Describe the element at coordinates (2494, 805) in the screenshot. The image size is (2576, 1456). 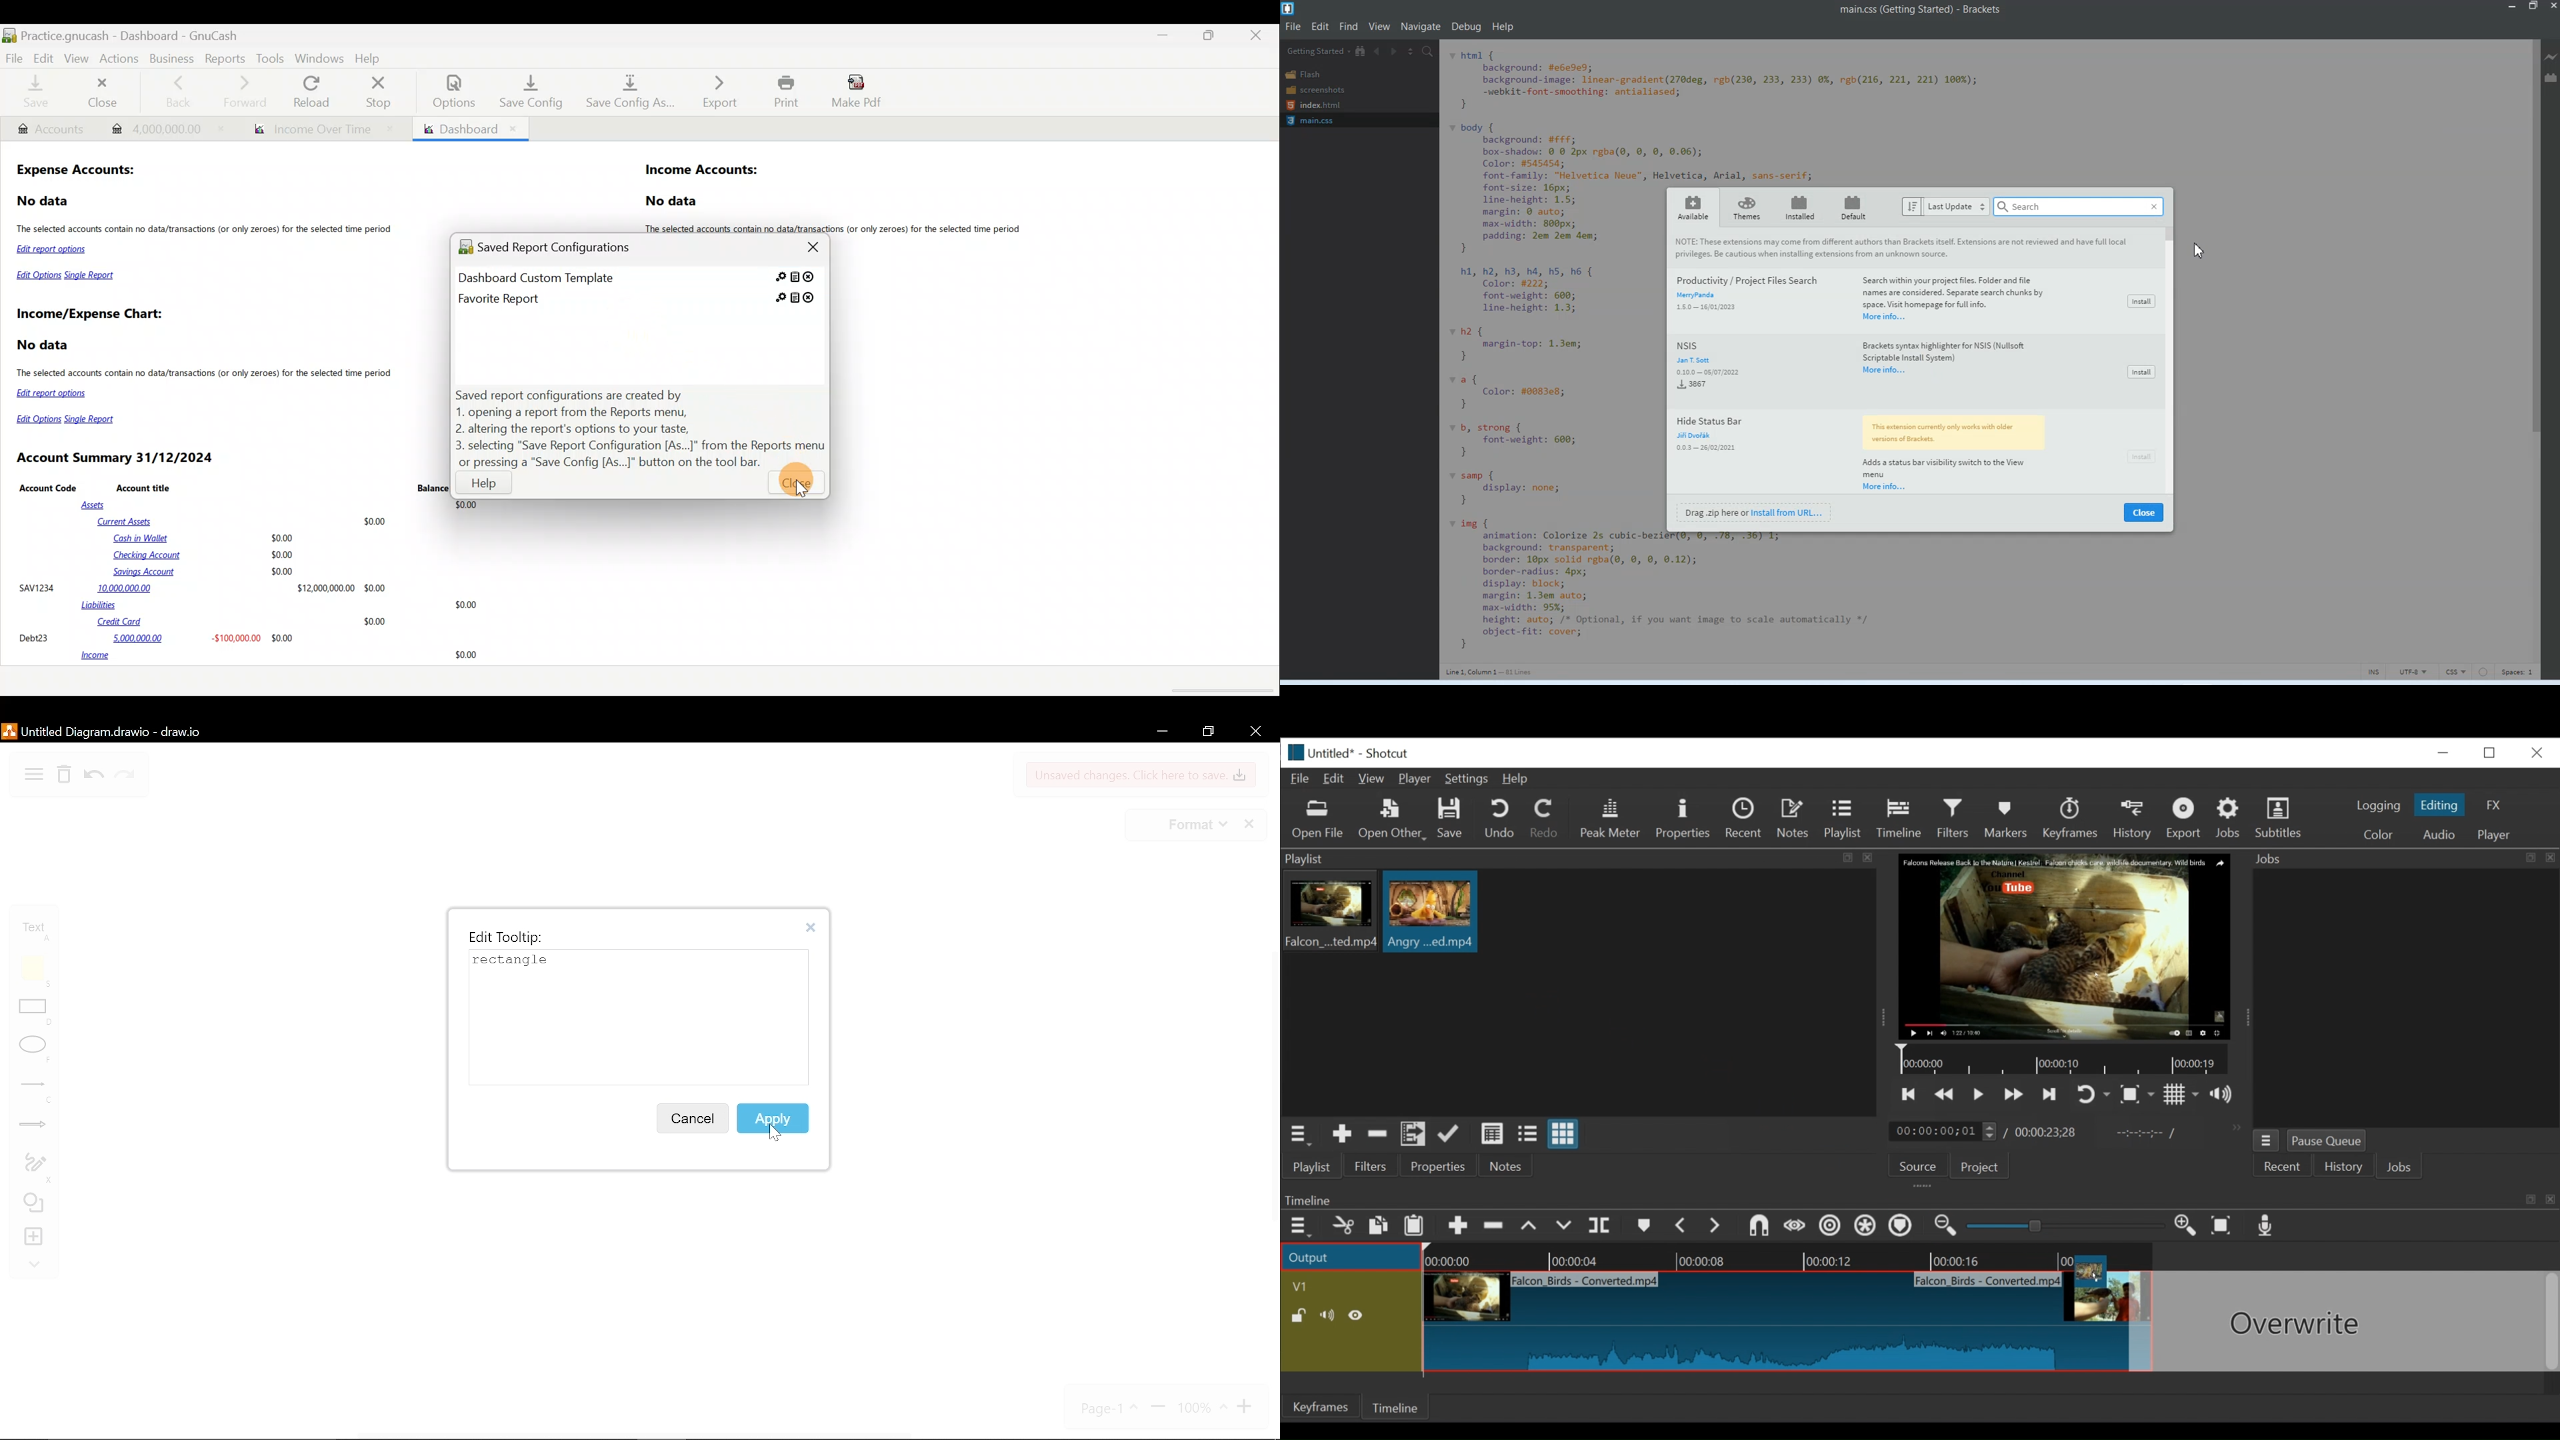
I see `FX` at that location.